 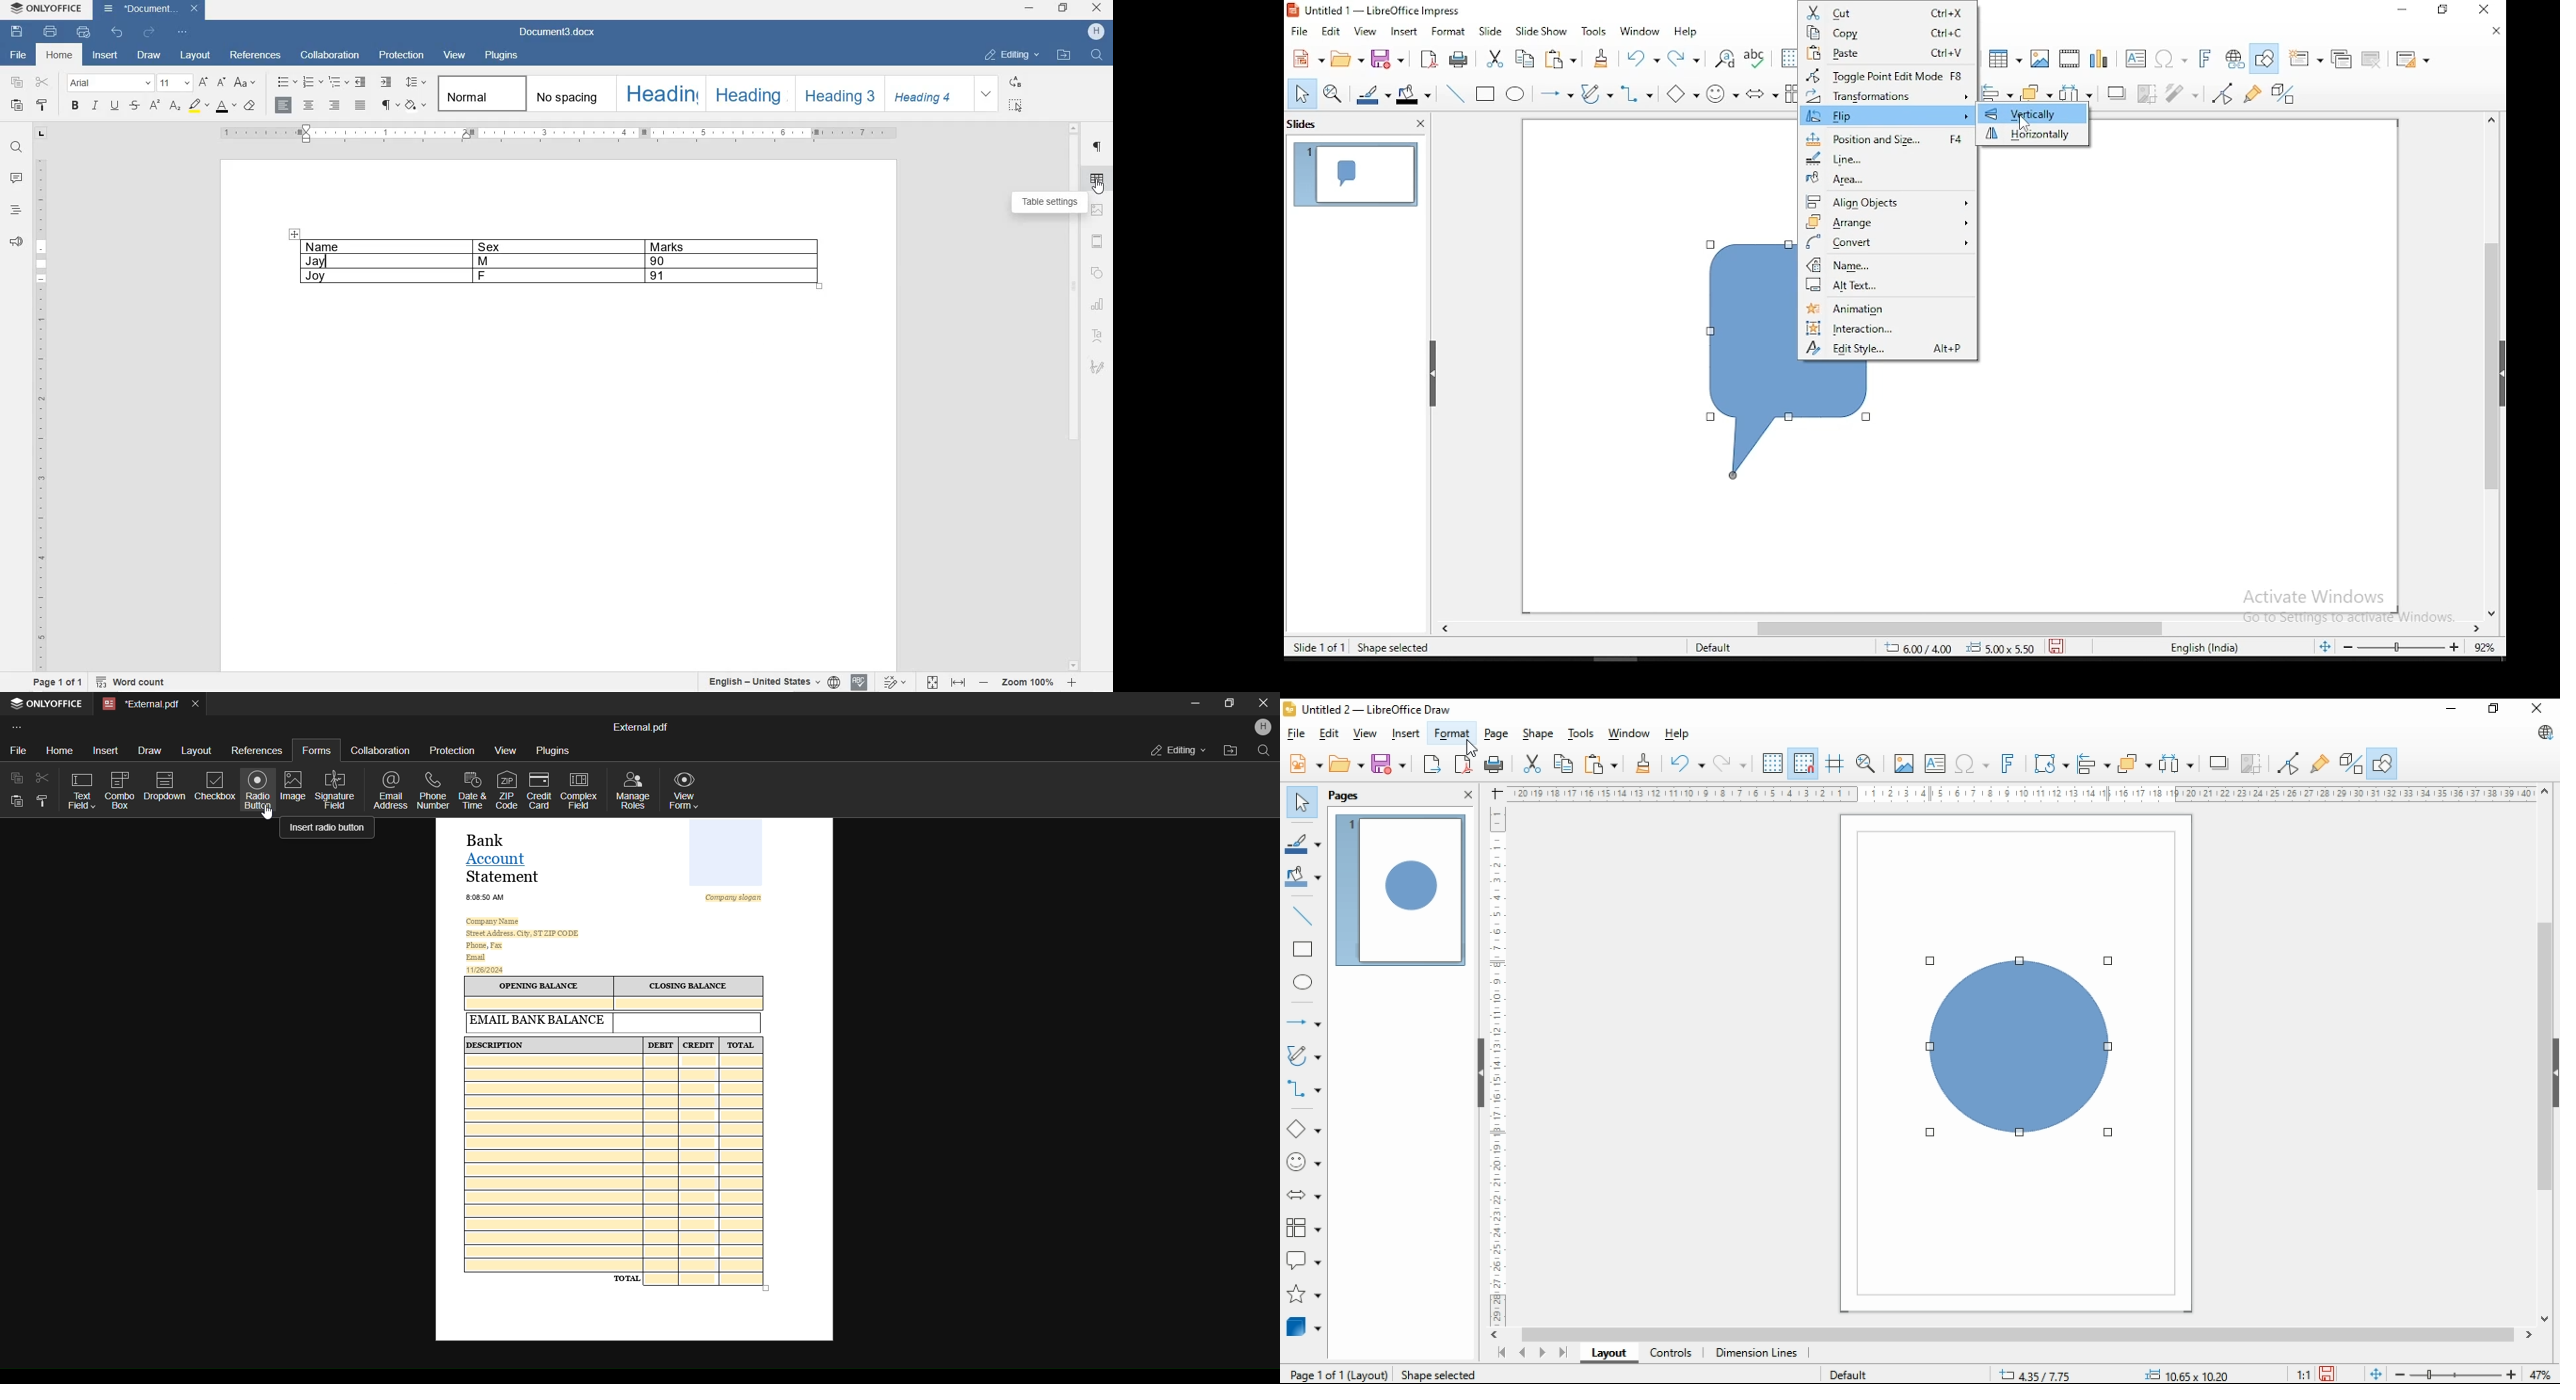 What do you see at coordinates (327, 829) in the screenshot?
I see `cursor description` at bounding box center [327, 829].